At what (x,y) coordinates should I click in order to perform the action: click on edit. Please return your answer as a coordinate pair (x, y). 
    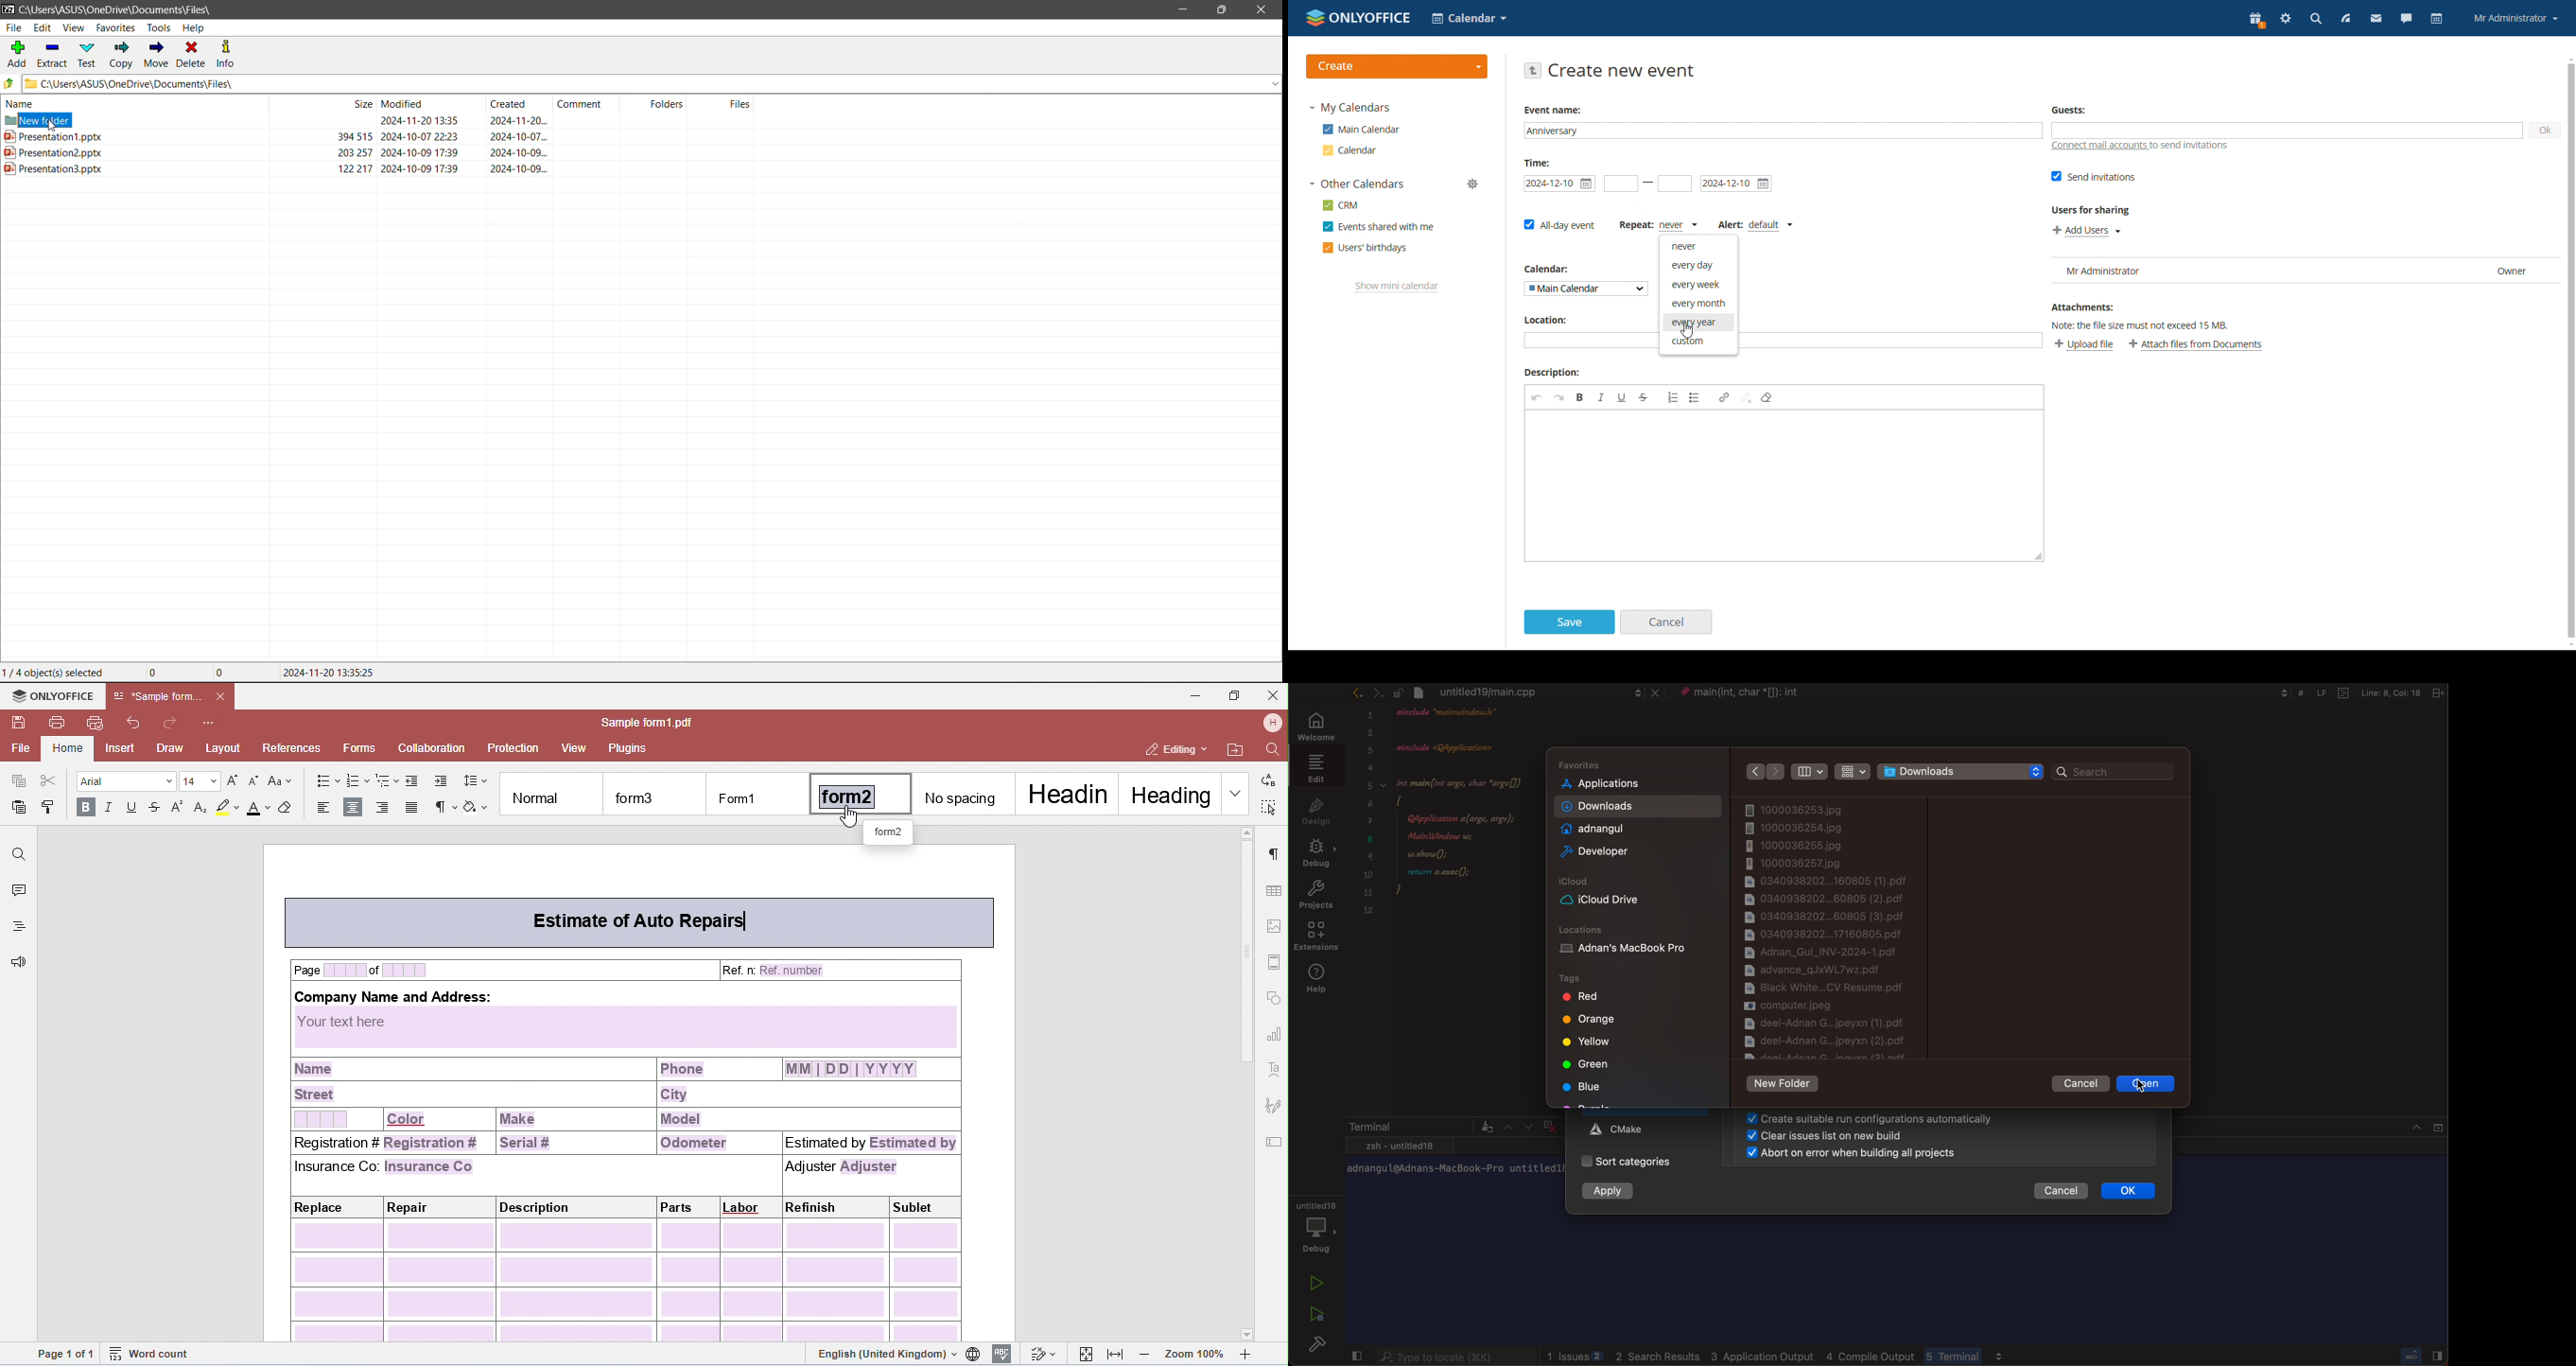
    Looking at the image, I should click on (1317, 769).